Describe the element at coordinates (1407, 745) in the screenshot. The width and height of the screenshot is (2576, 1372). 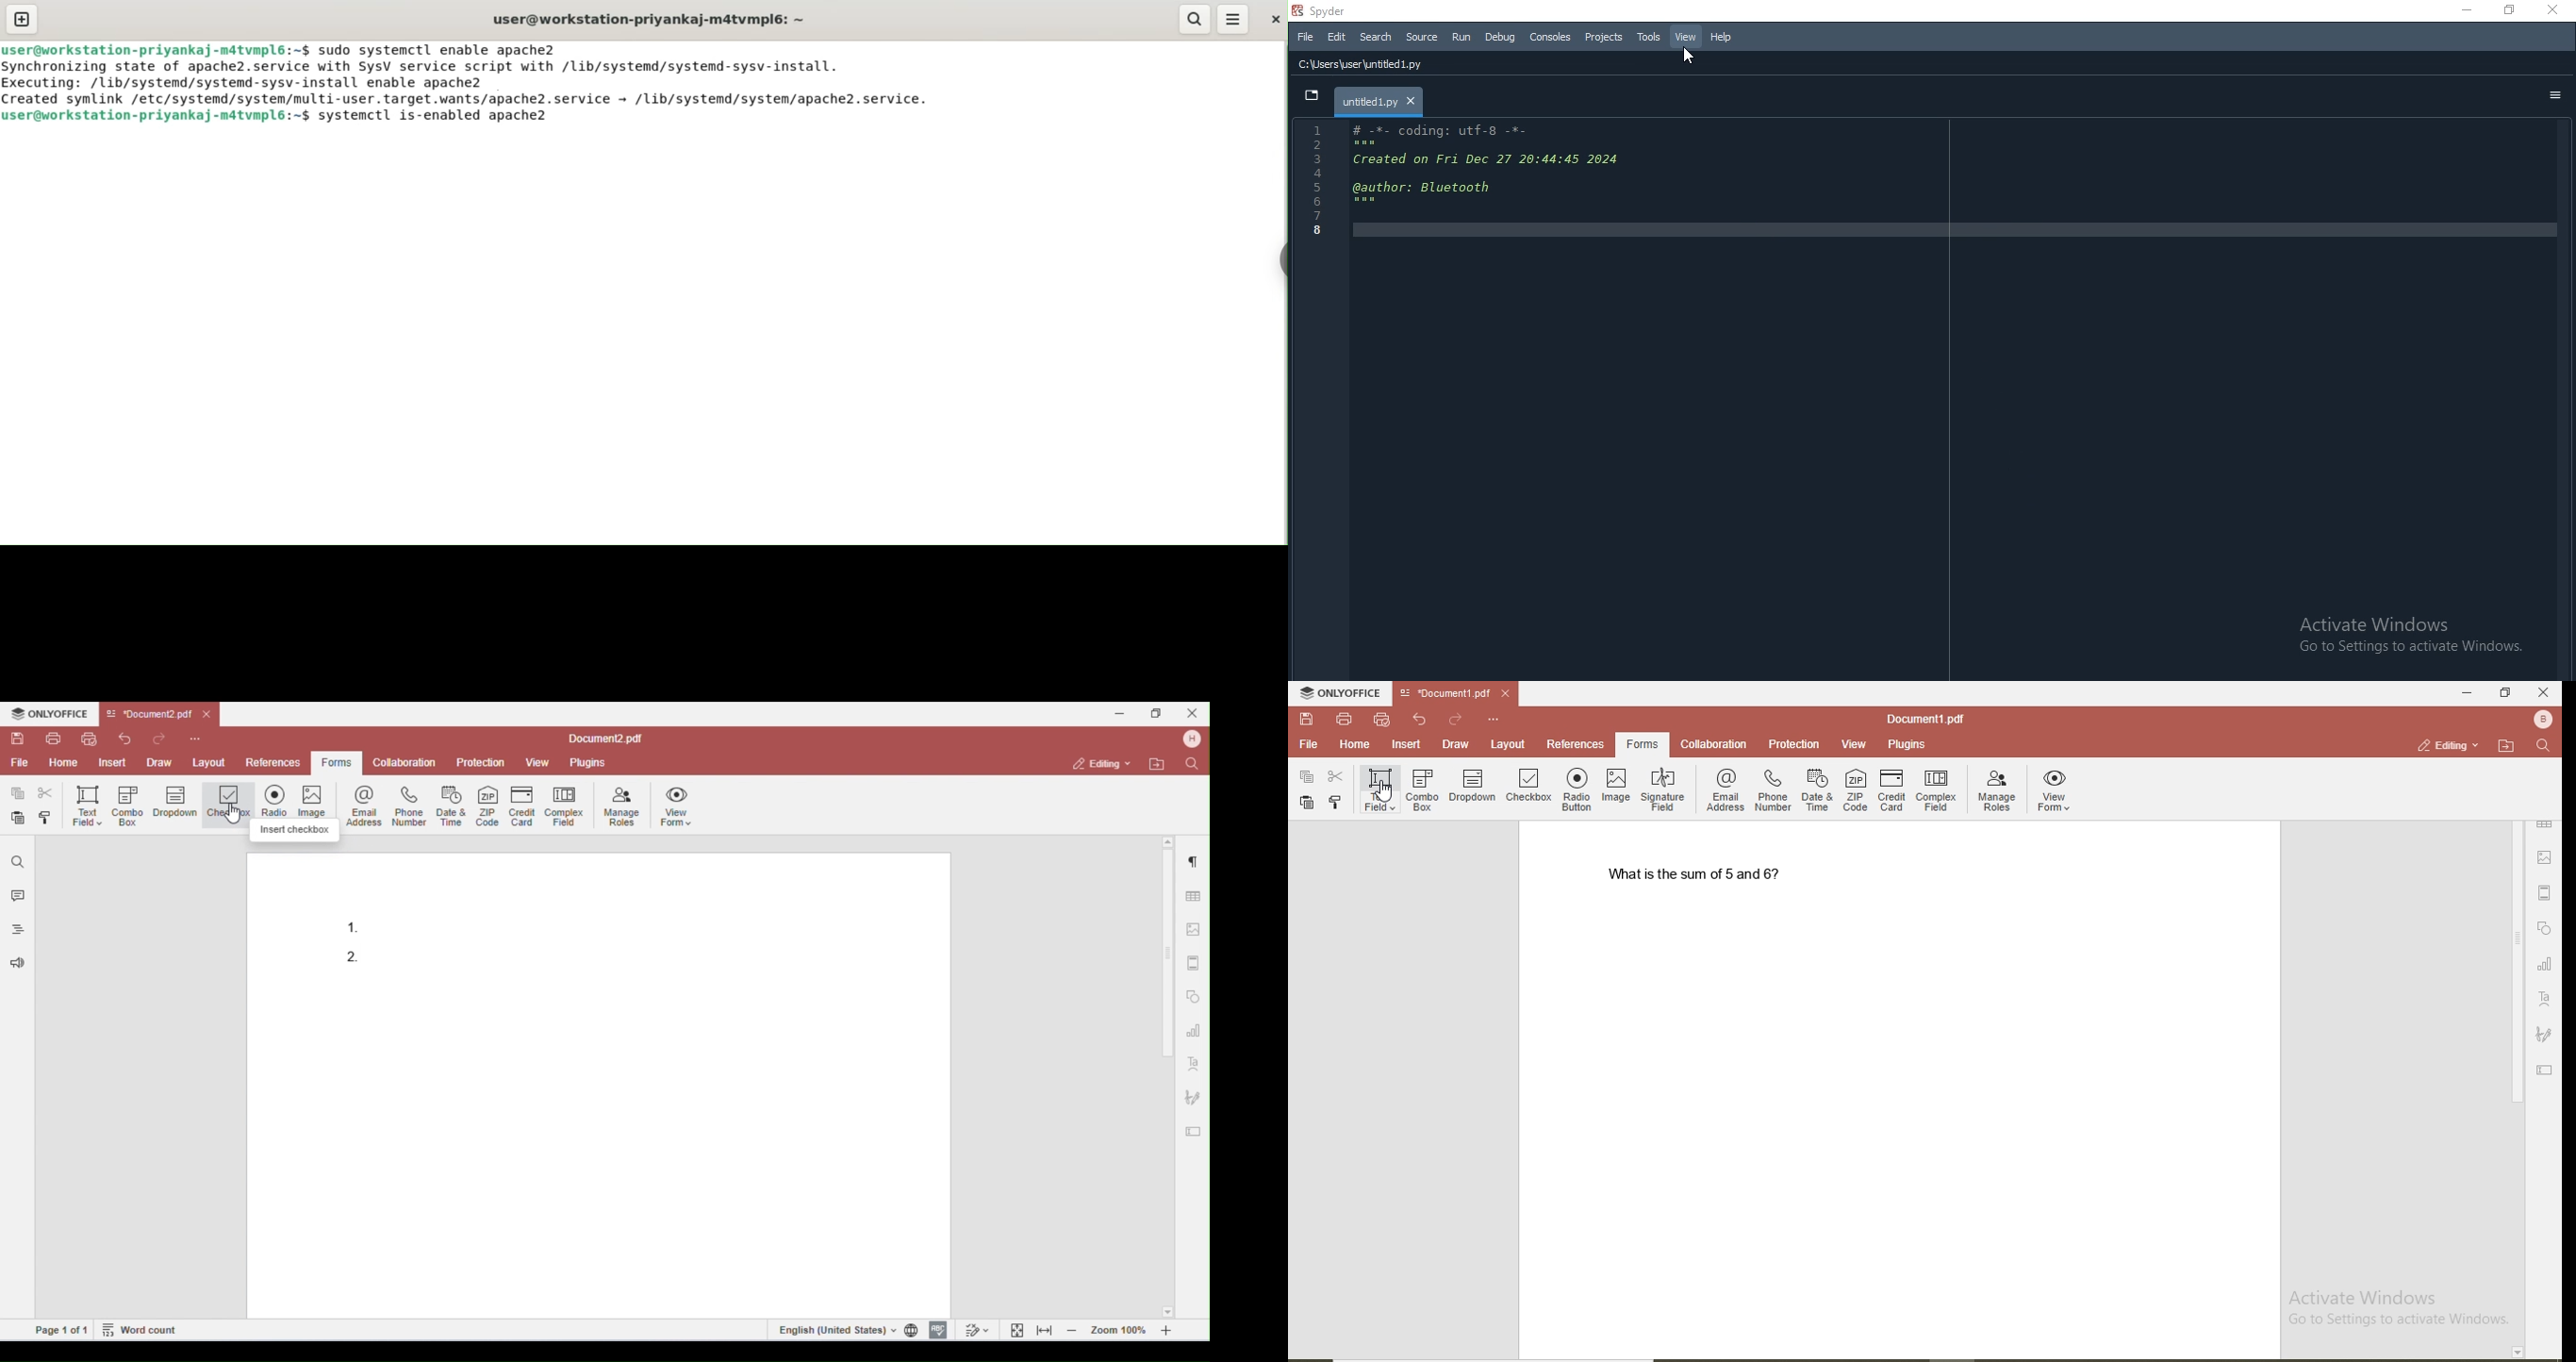
I see `insert` at that location.